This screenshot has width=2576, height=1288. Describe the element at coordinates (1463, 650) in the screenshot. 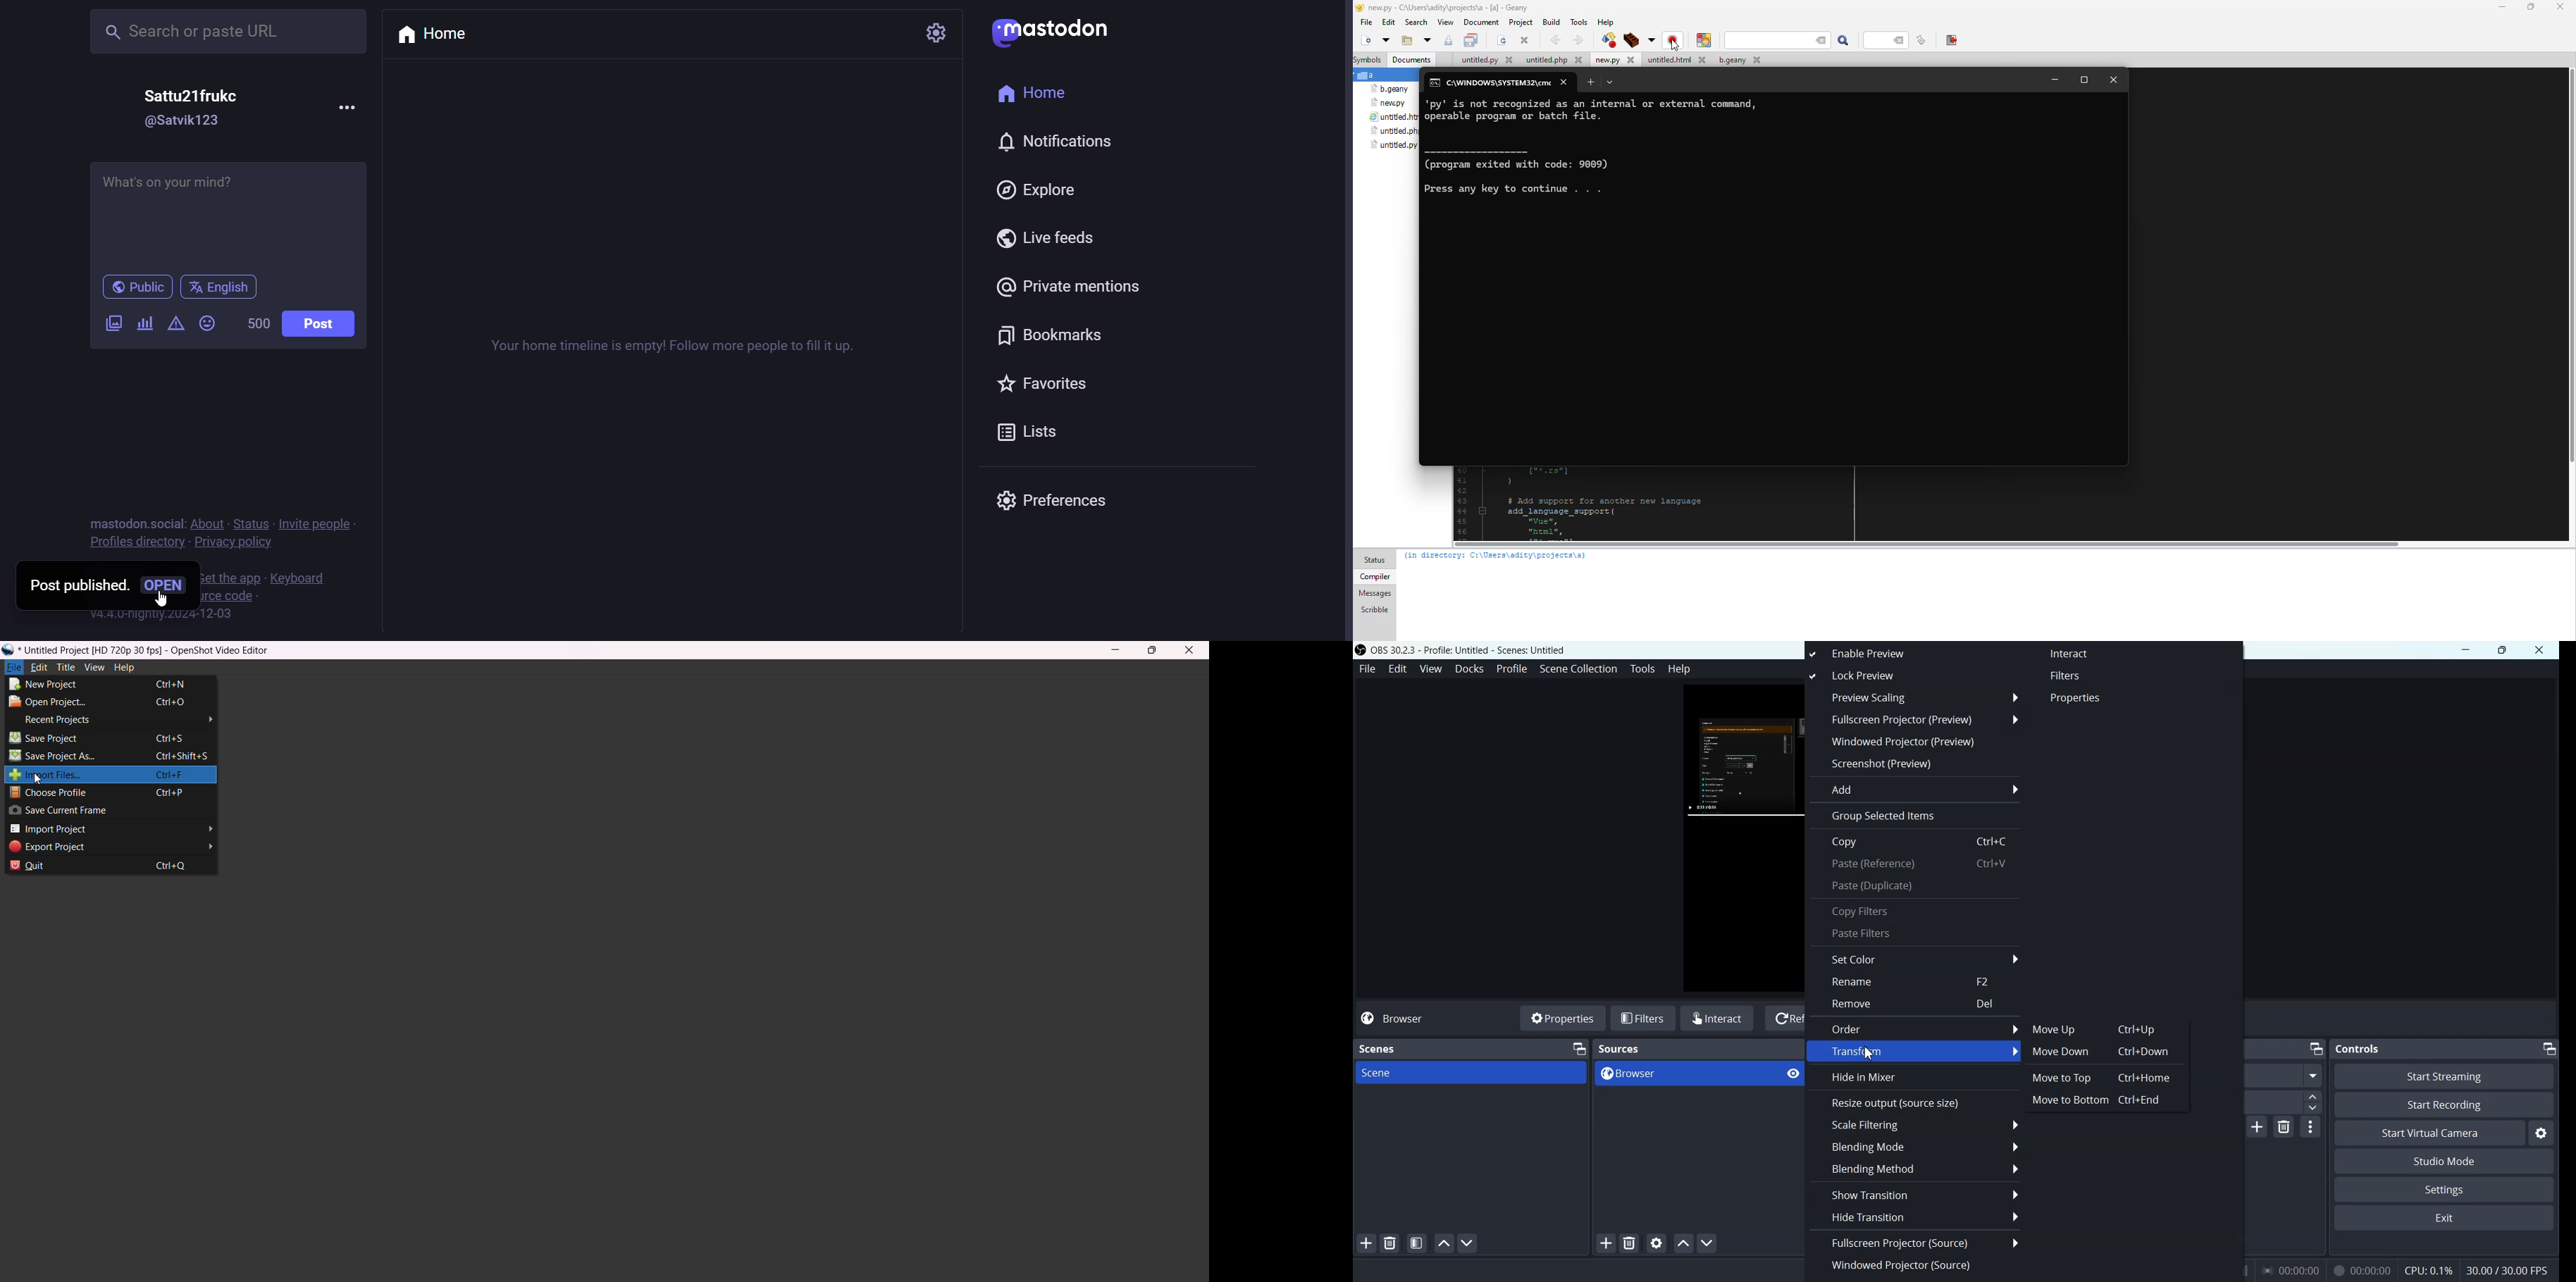

I see `OBS 30.2.3 - Profile: Untitled - Scenes: Untitled` at that location.